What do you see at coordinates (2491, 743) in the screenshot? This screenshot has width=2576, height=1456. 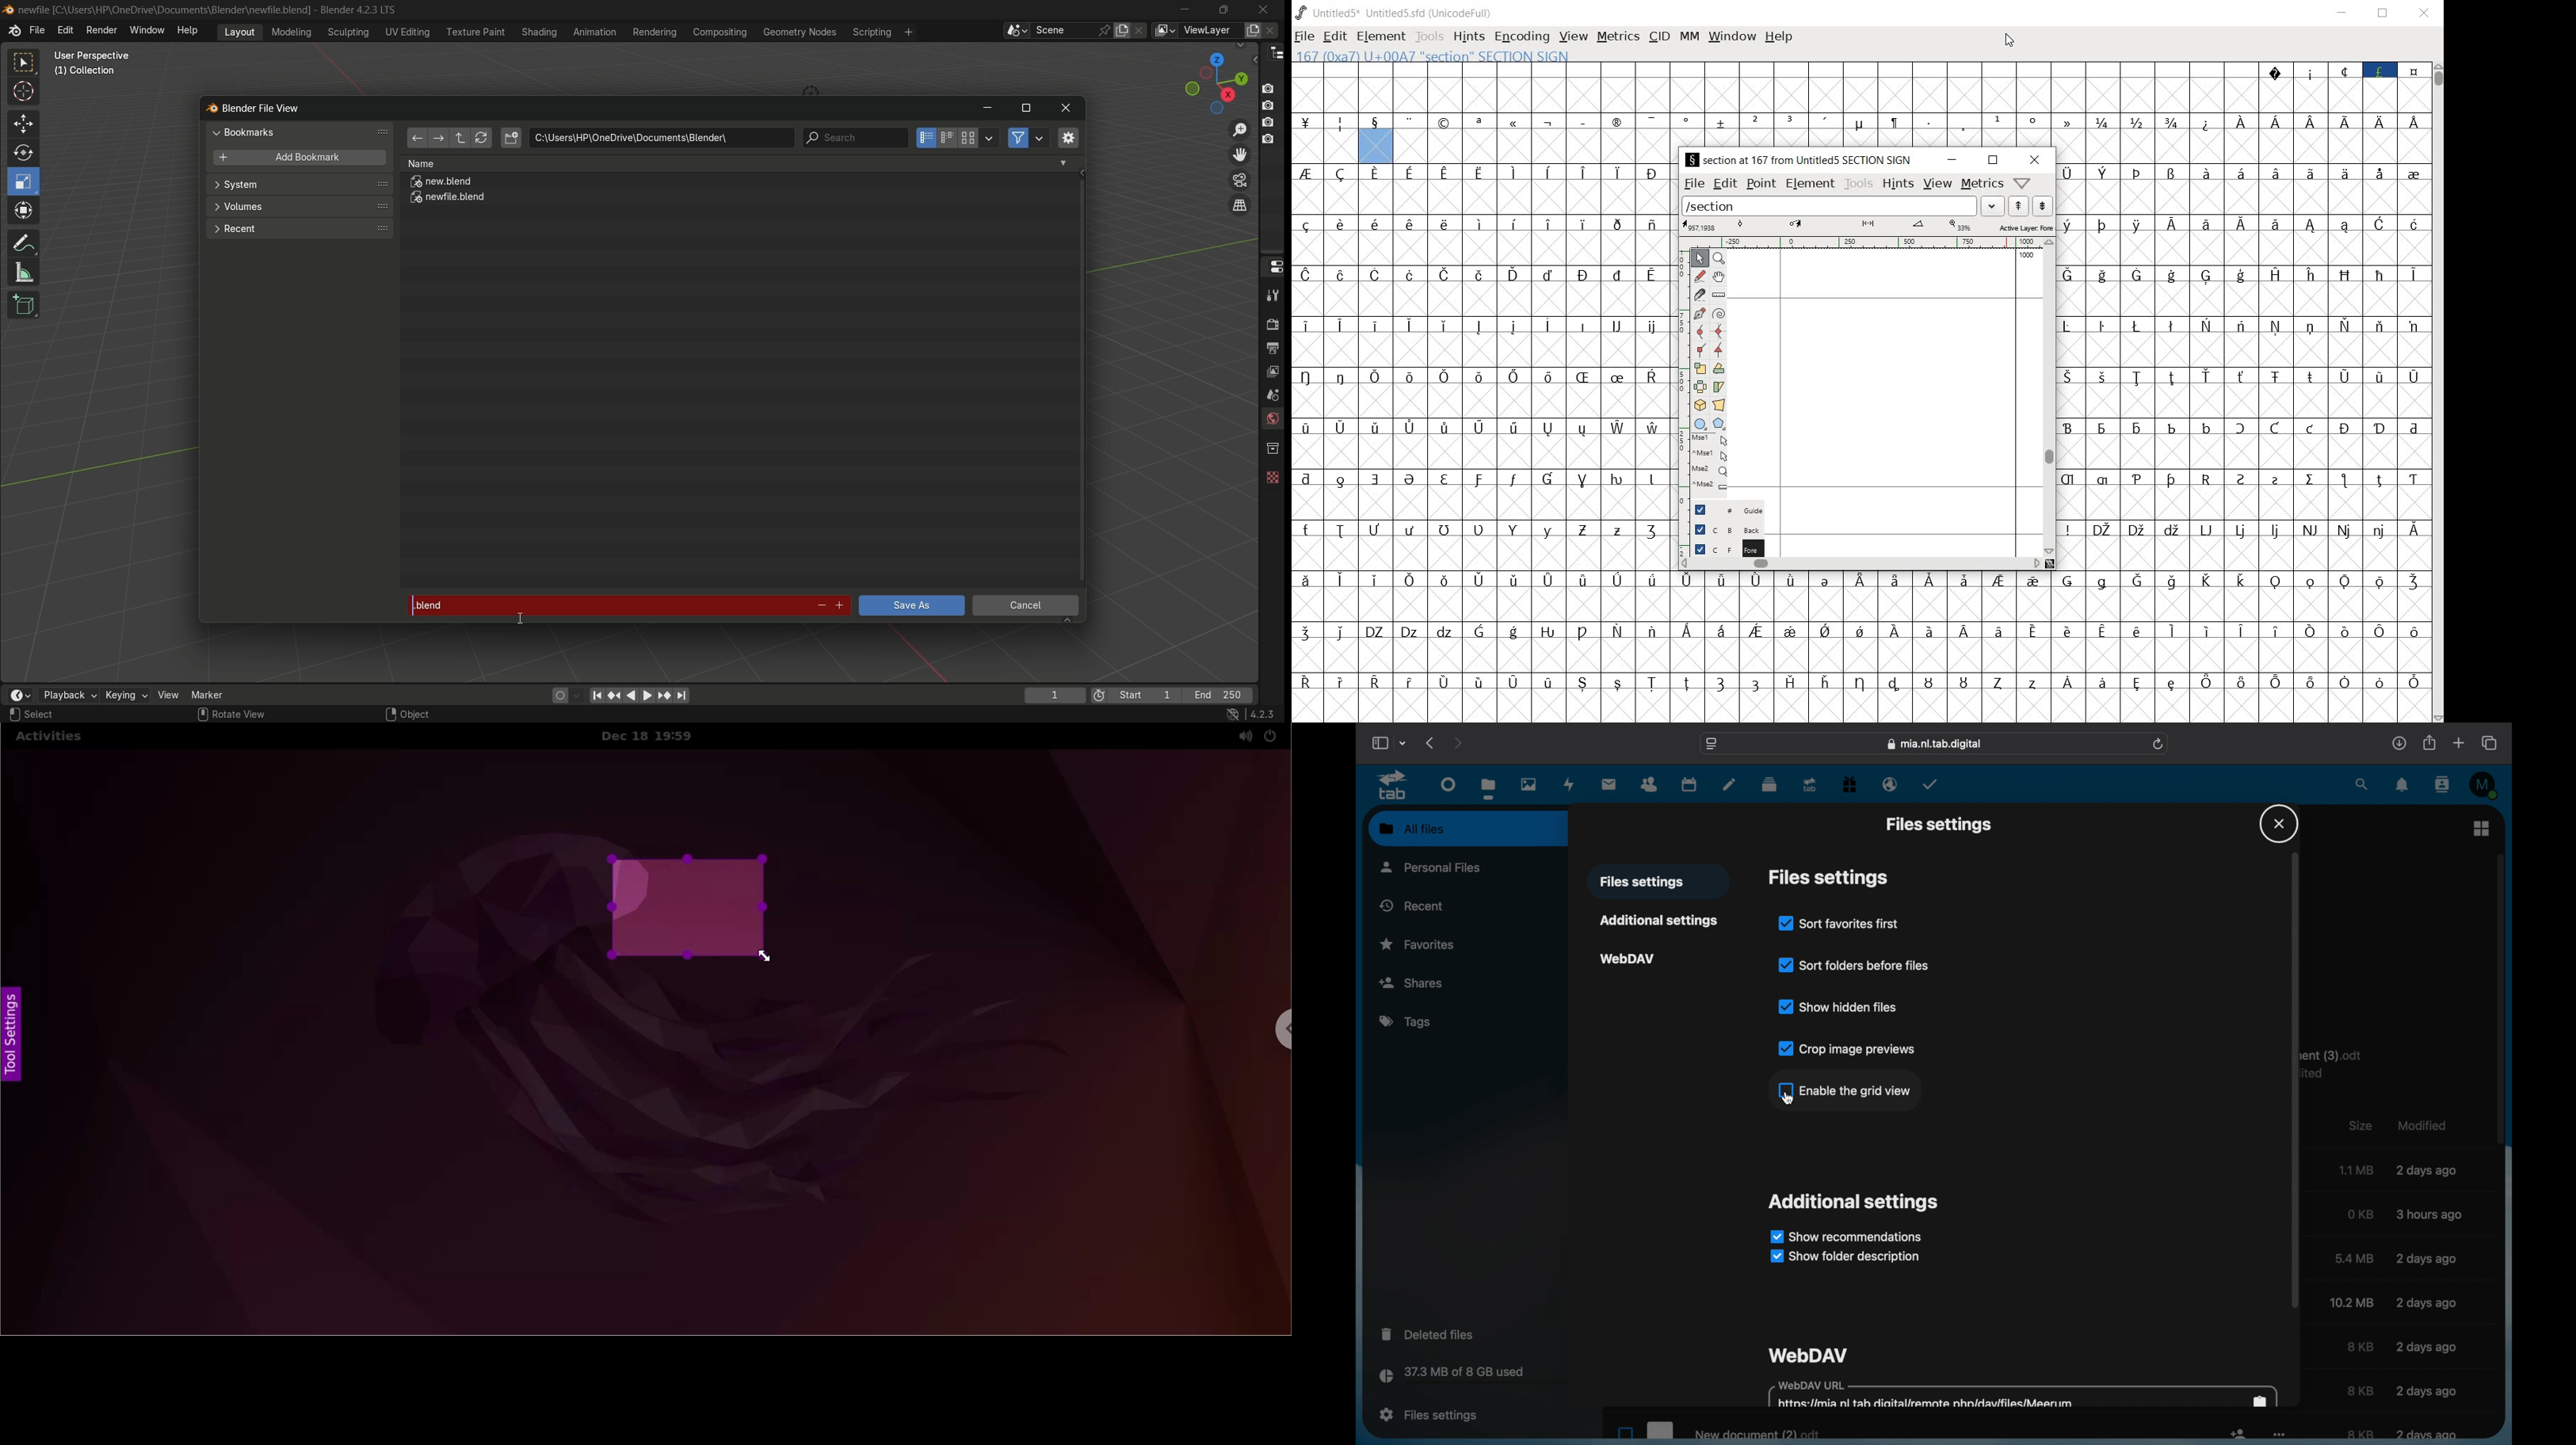 I see `show tab overview` at bounding box center [2491, 743].